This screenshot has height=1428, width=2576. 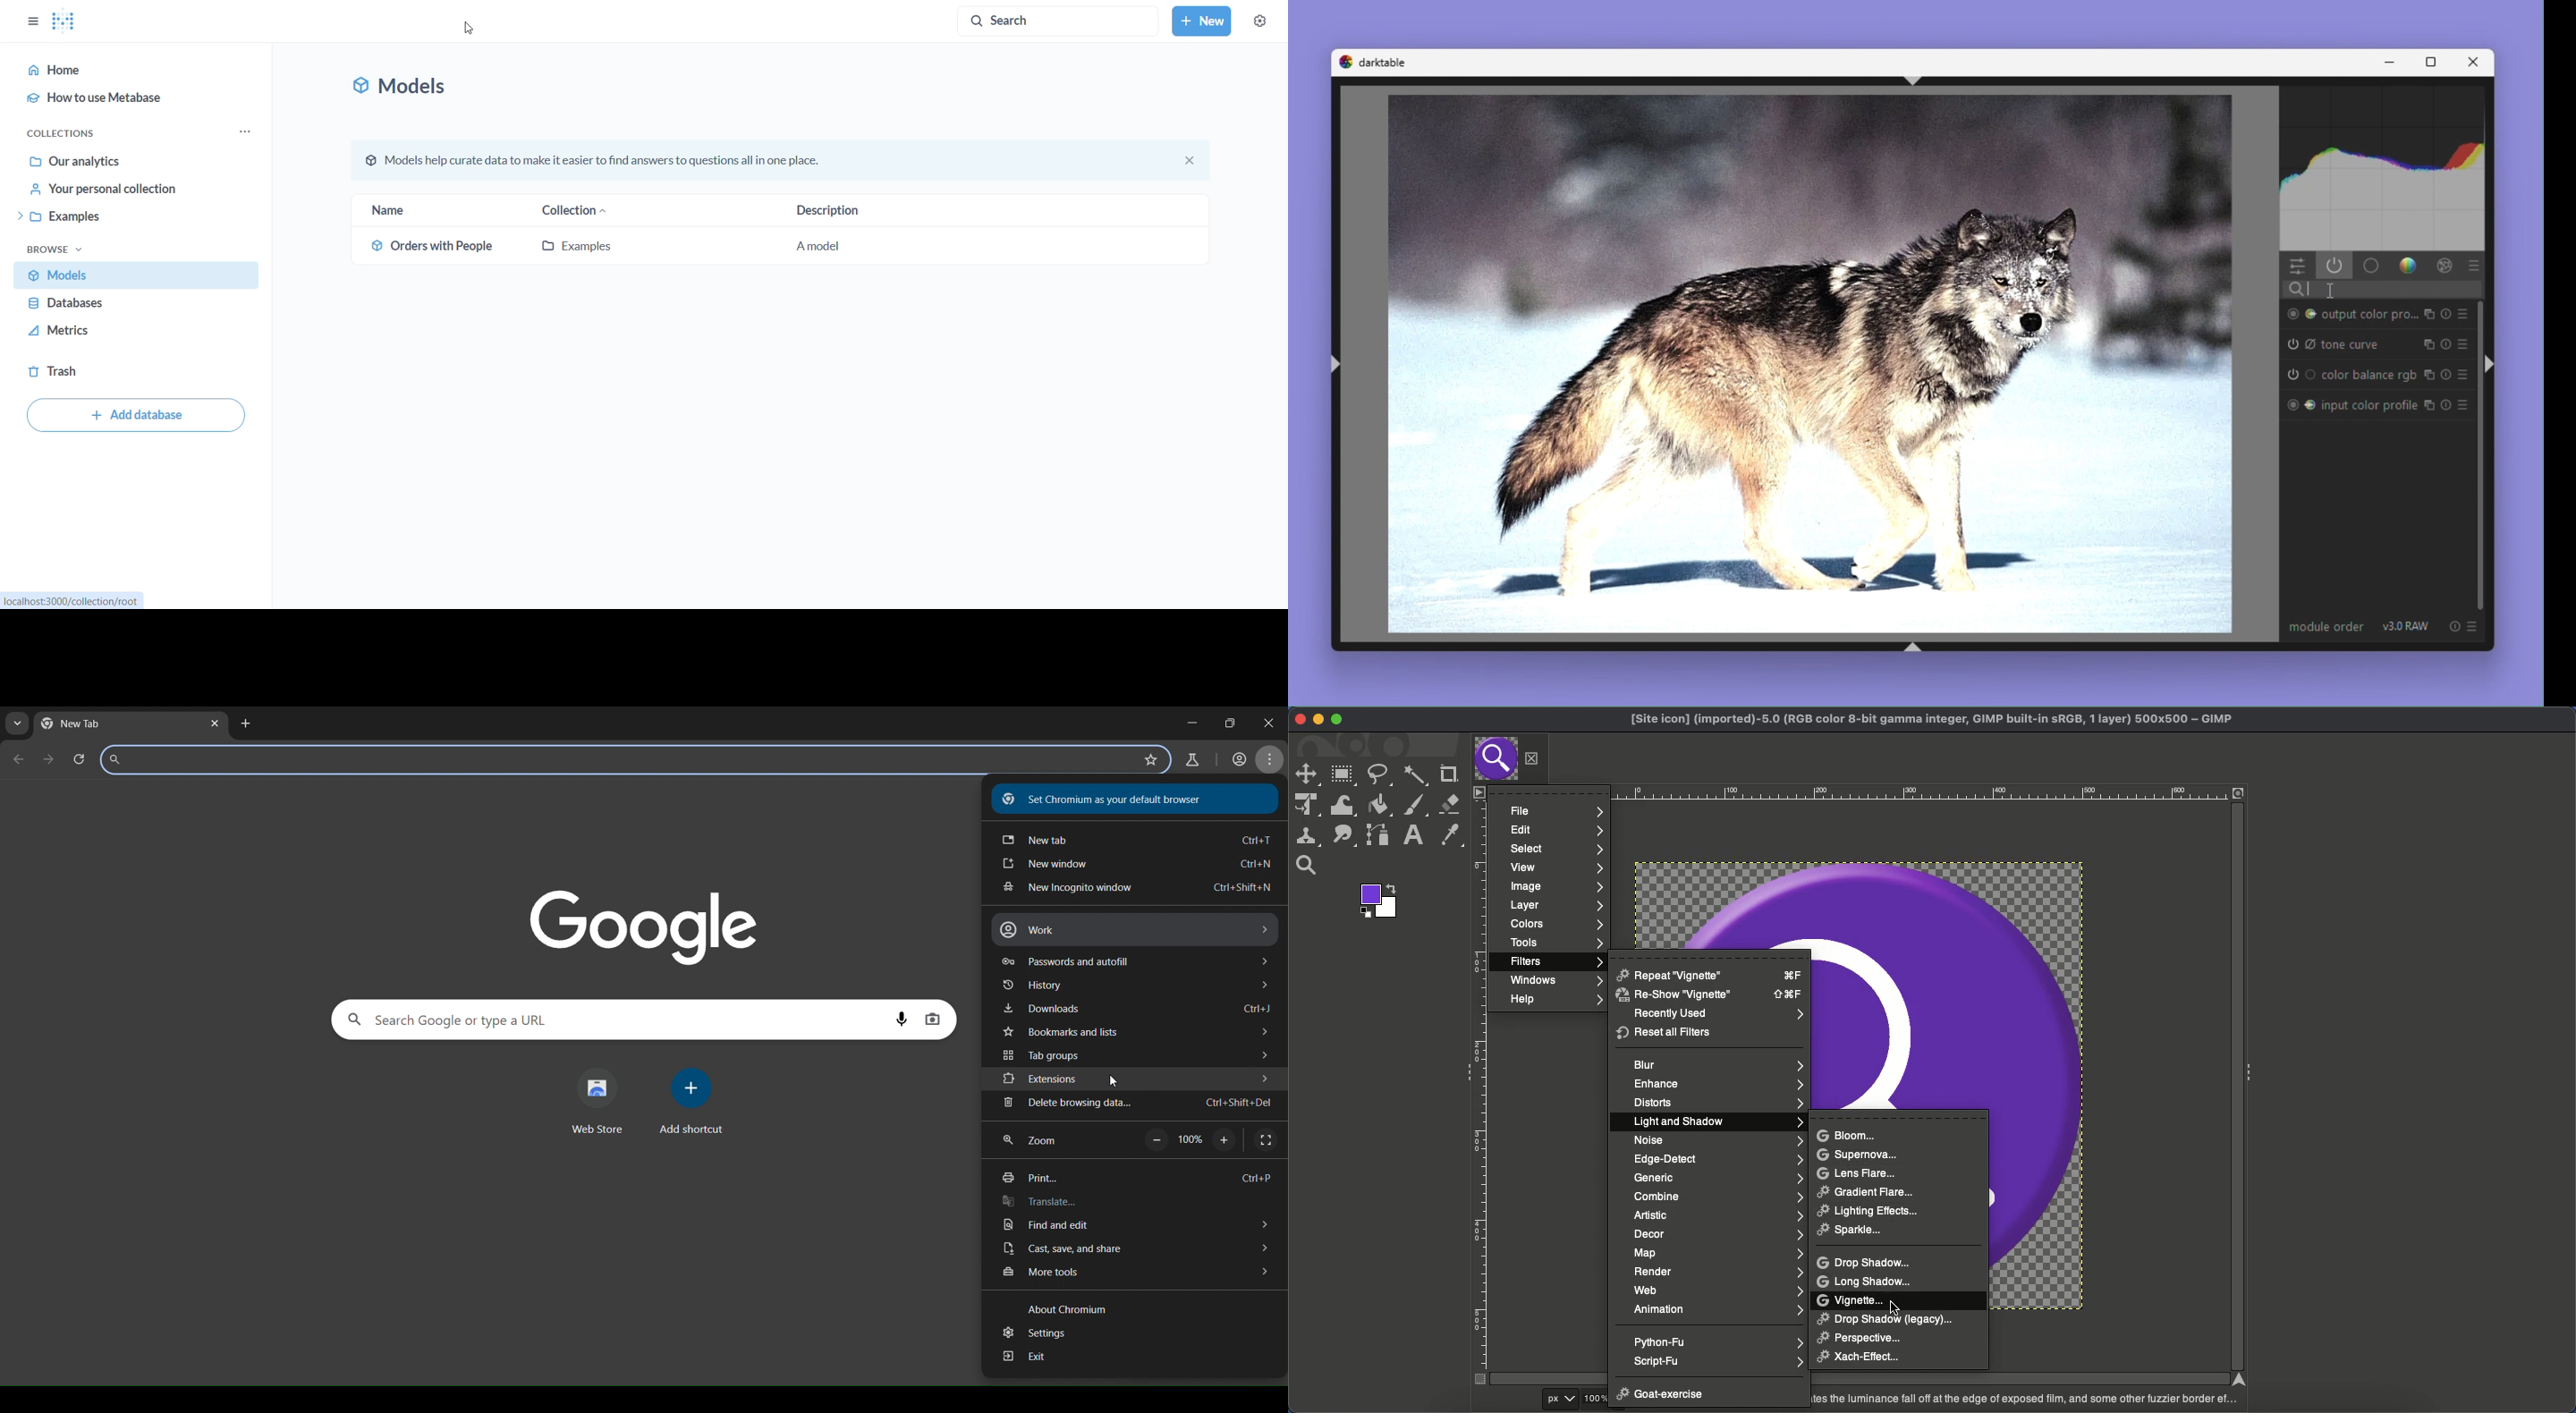 I want to click on Reset , so click(x=2448, y=375).